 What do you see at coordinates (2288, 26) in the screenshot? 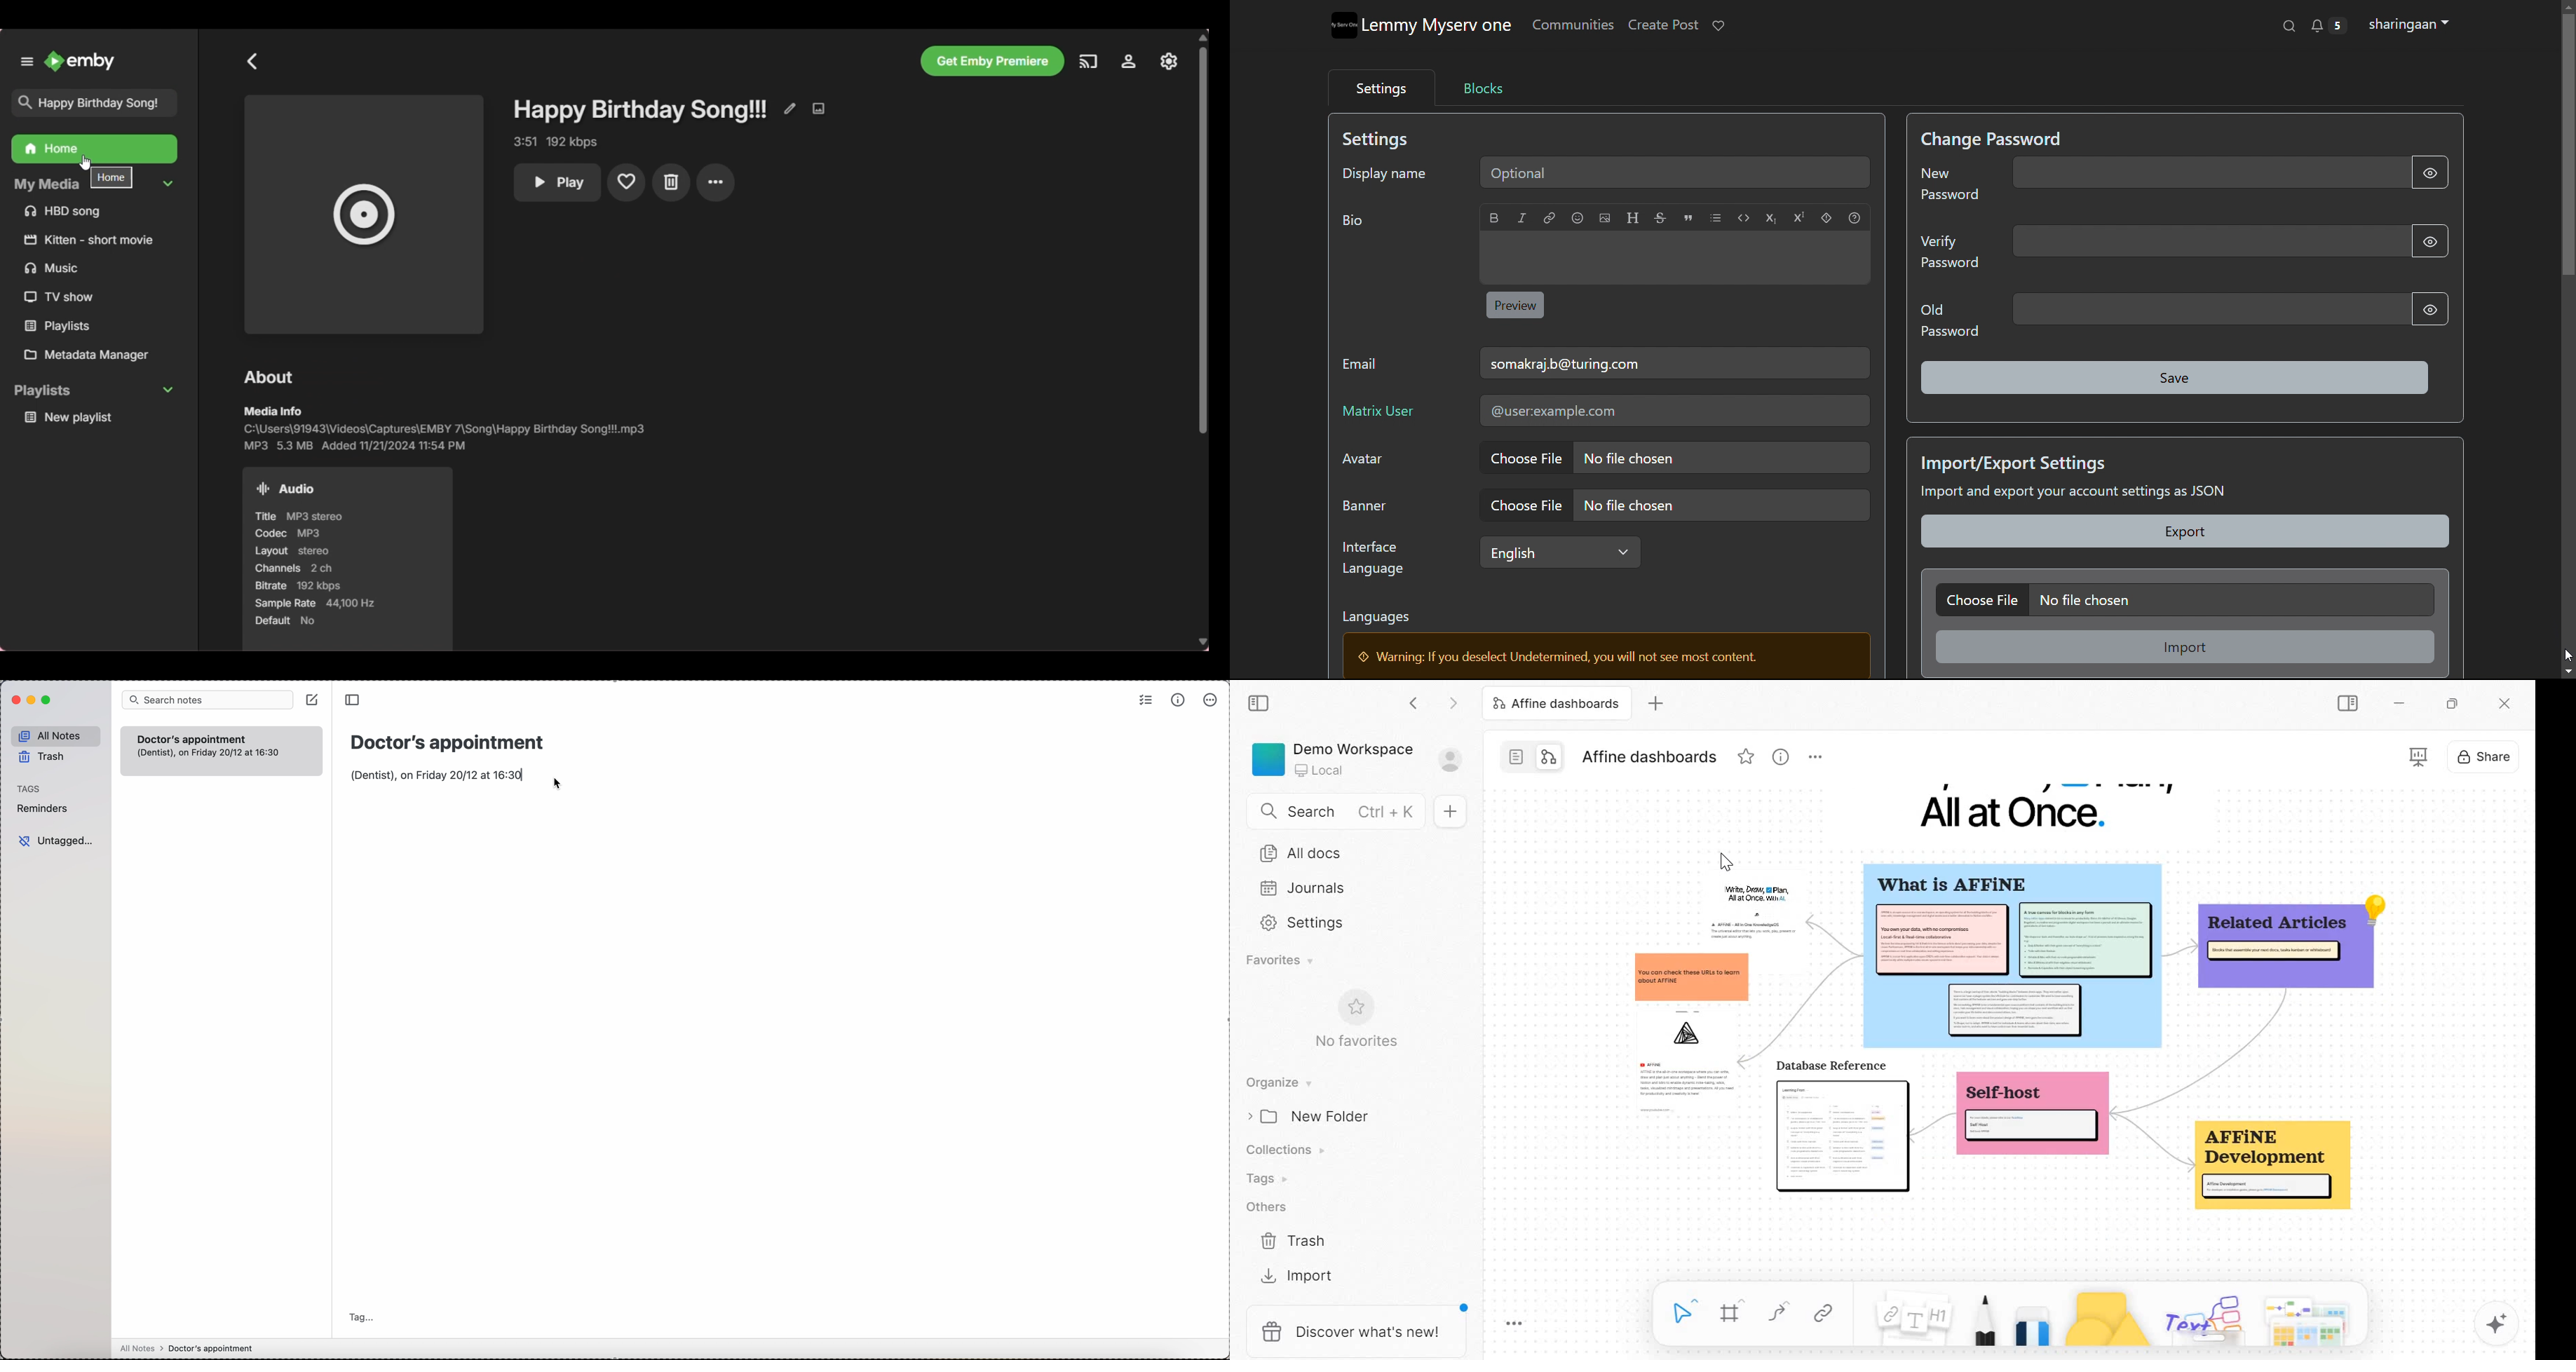
I see `search` at bounding box center [2288, 26].